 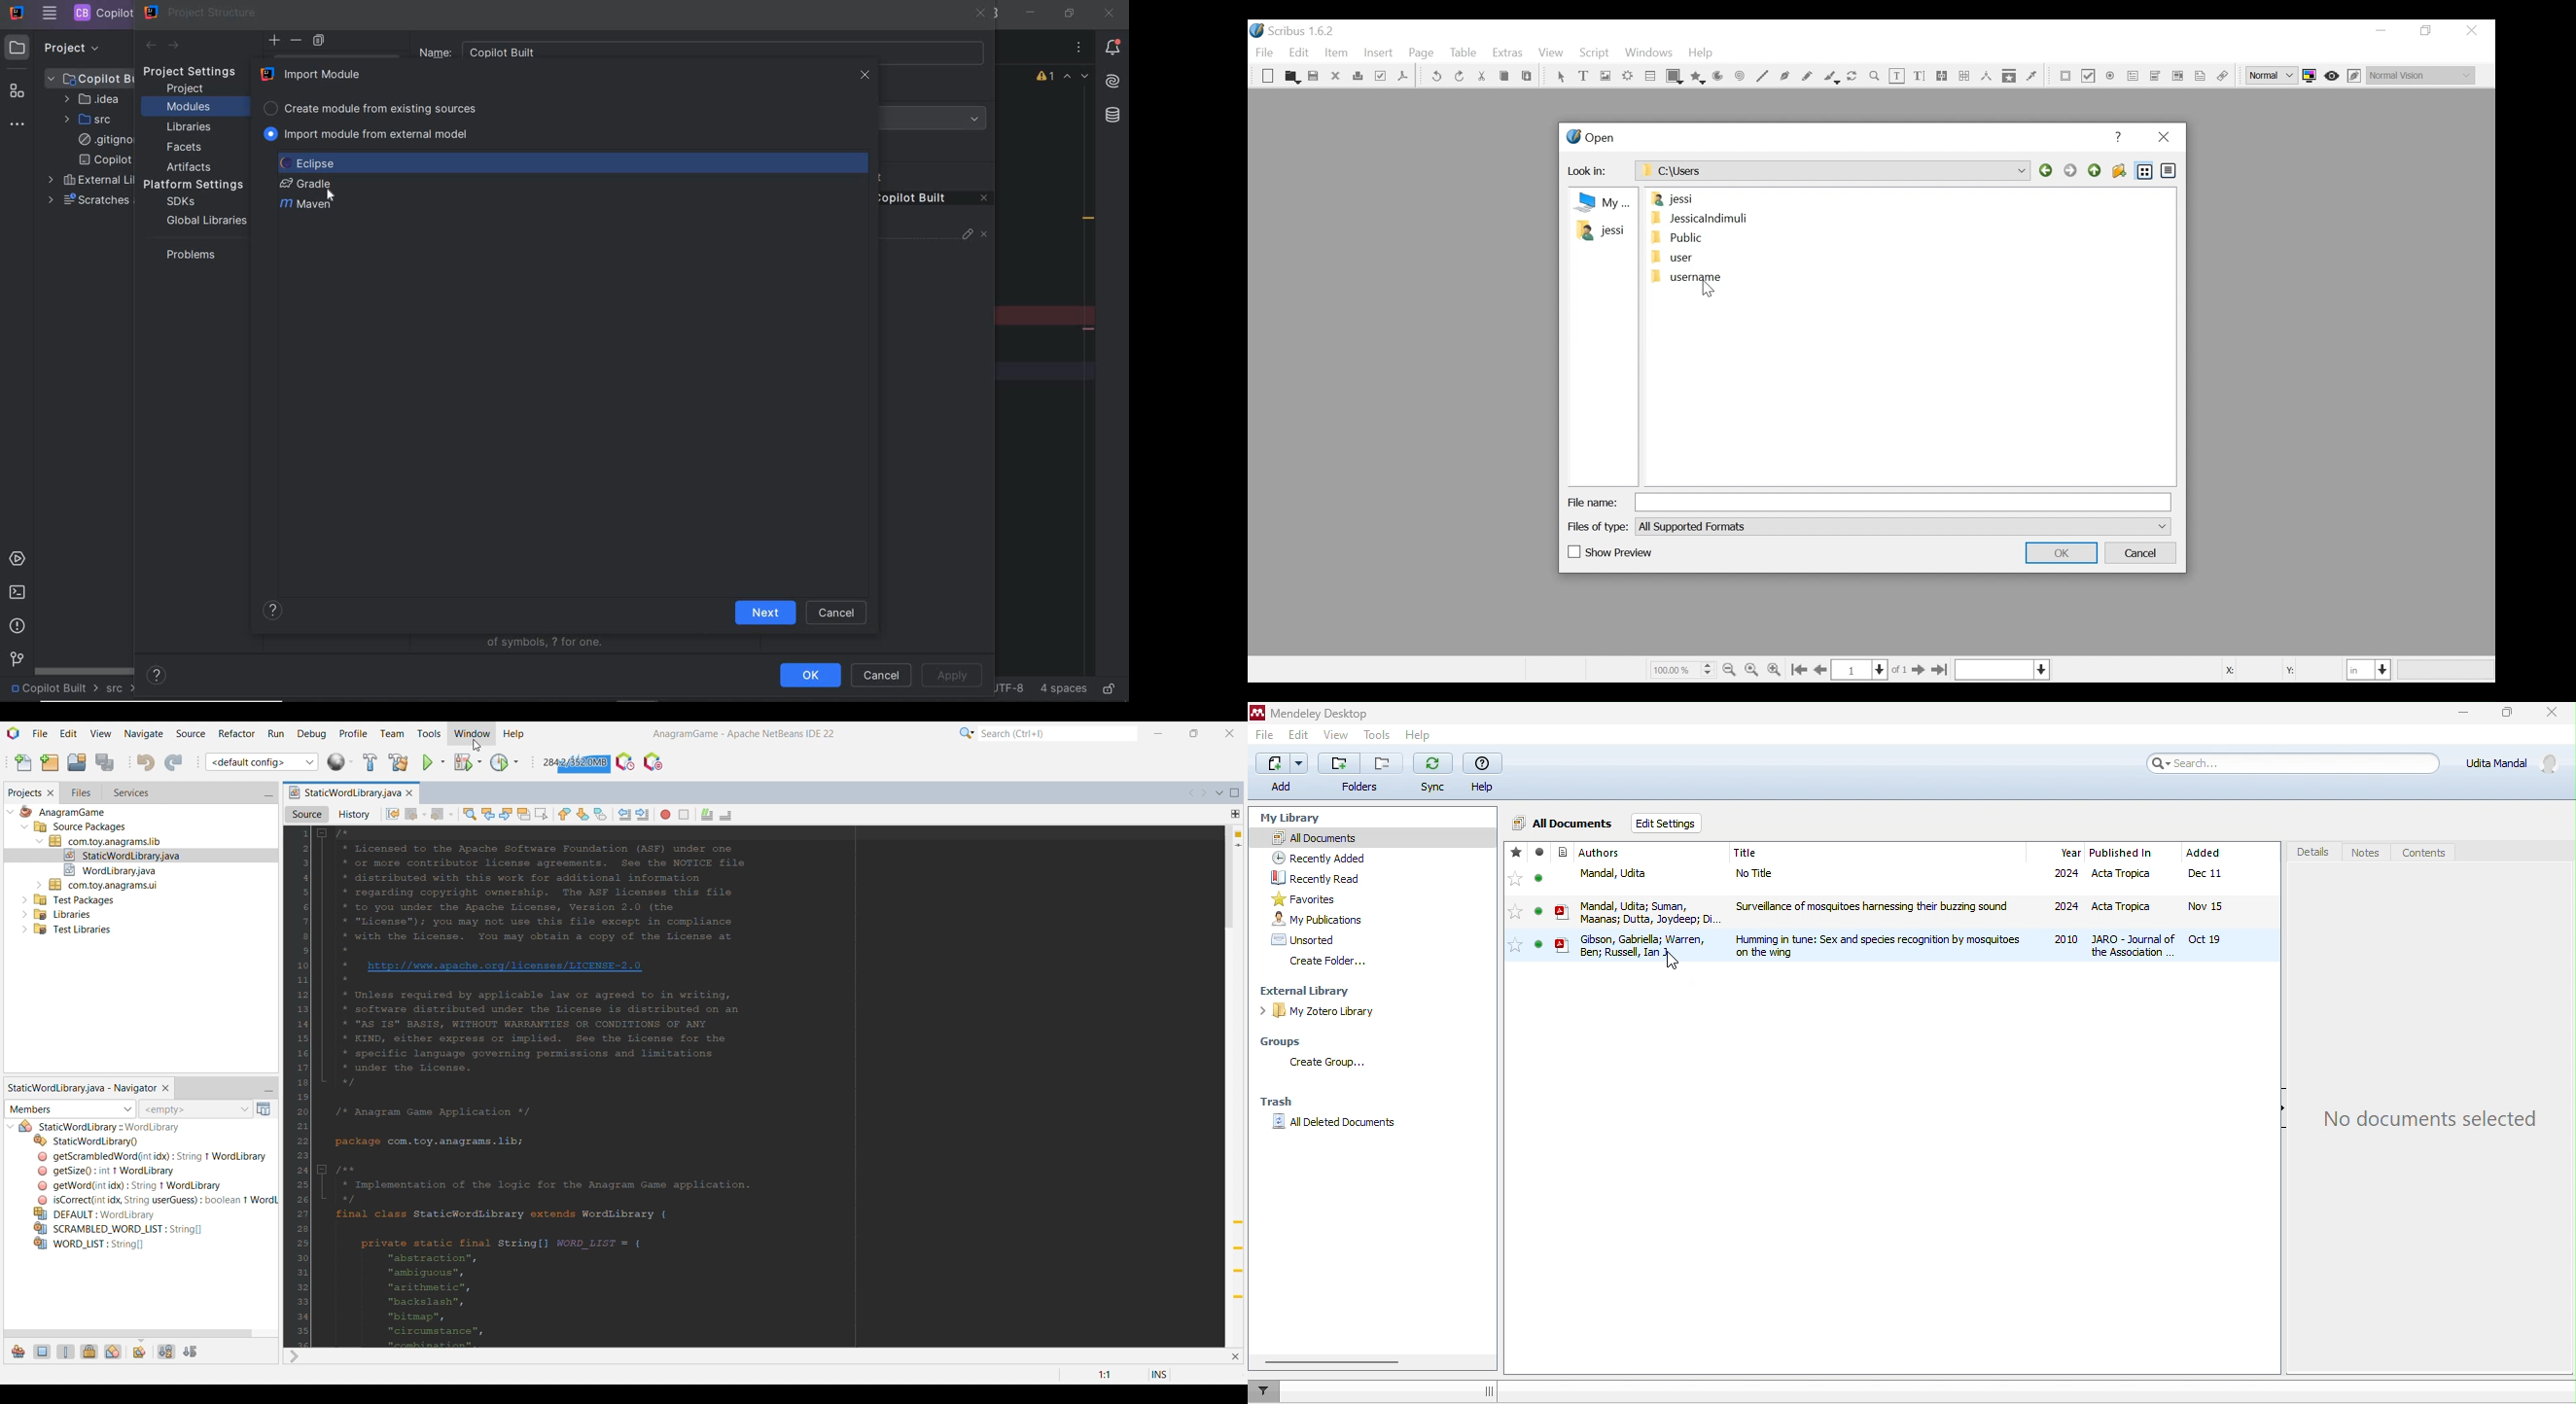 What do you see at coordinates (1628, 77) in the screenshot?
I see `Render` at bounding box center [1628, 77].